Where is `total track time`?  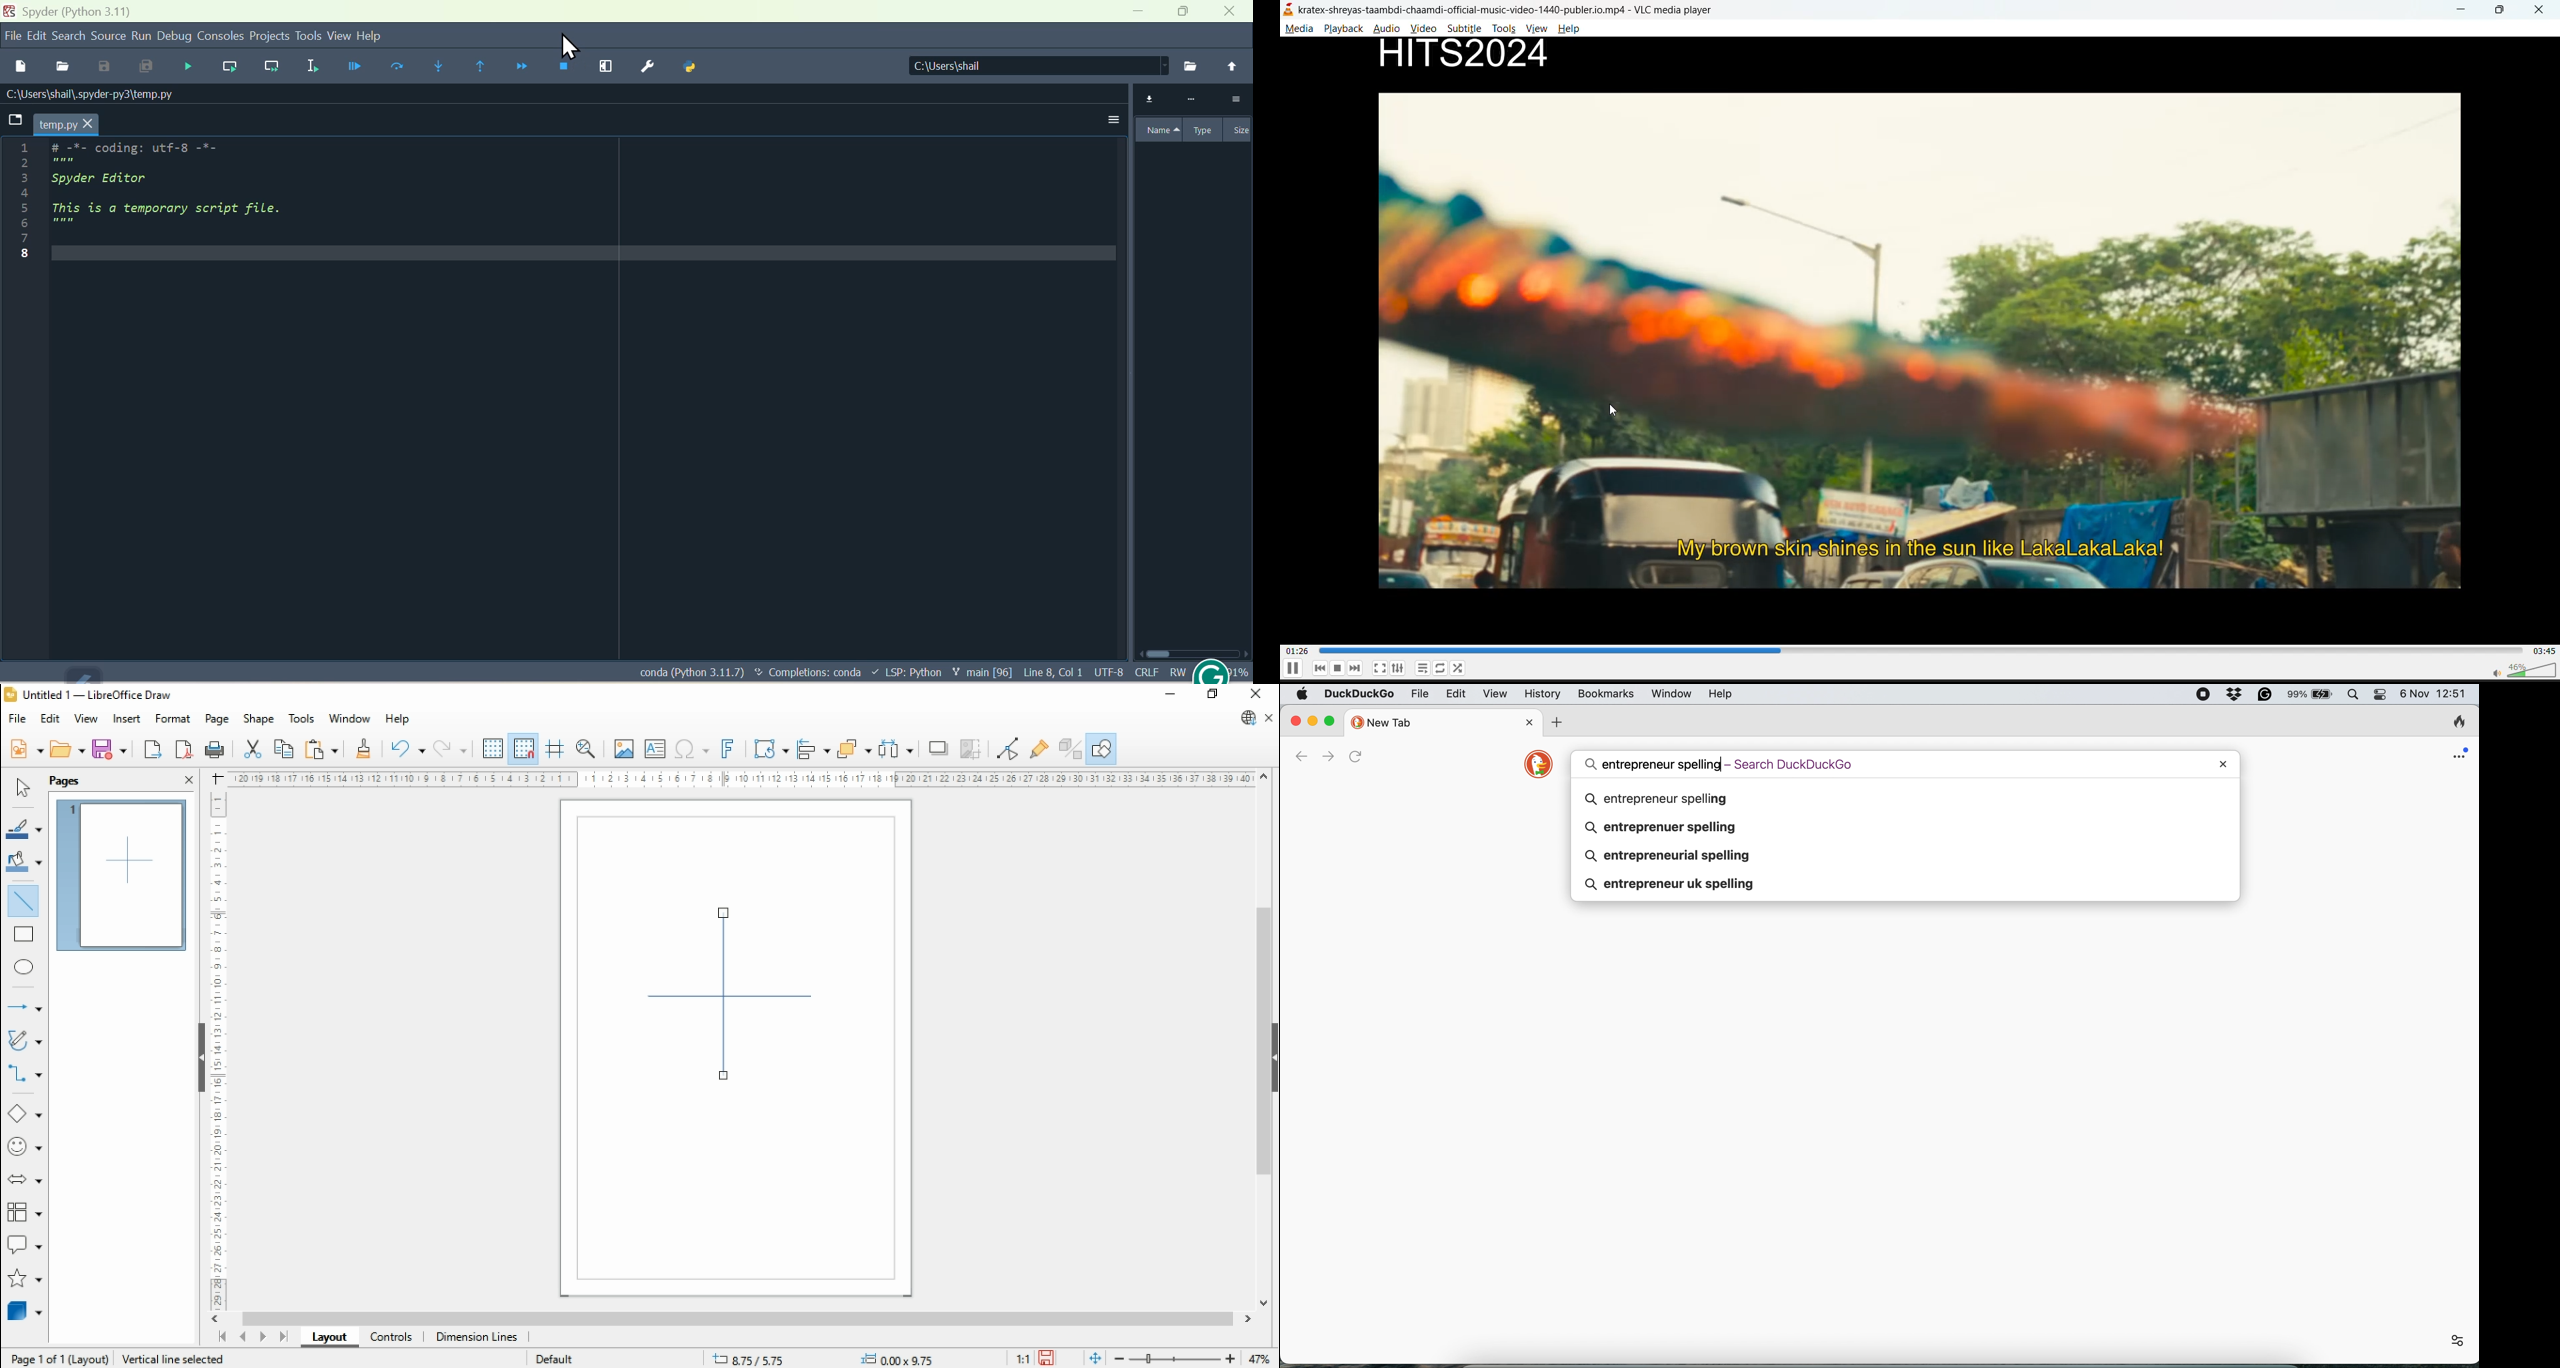
total track time is located at coordinates (2543, 651).